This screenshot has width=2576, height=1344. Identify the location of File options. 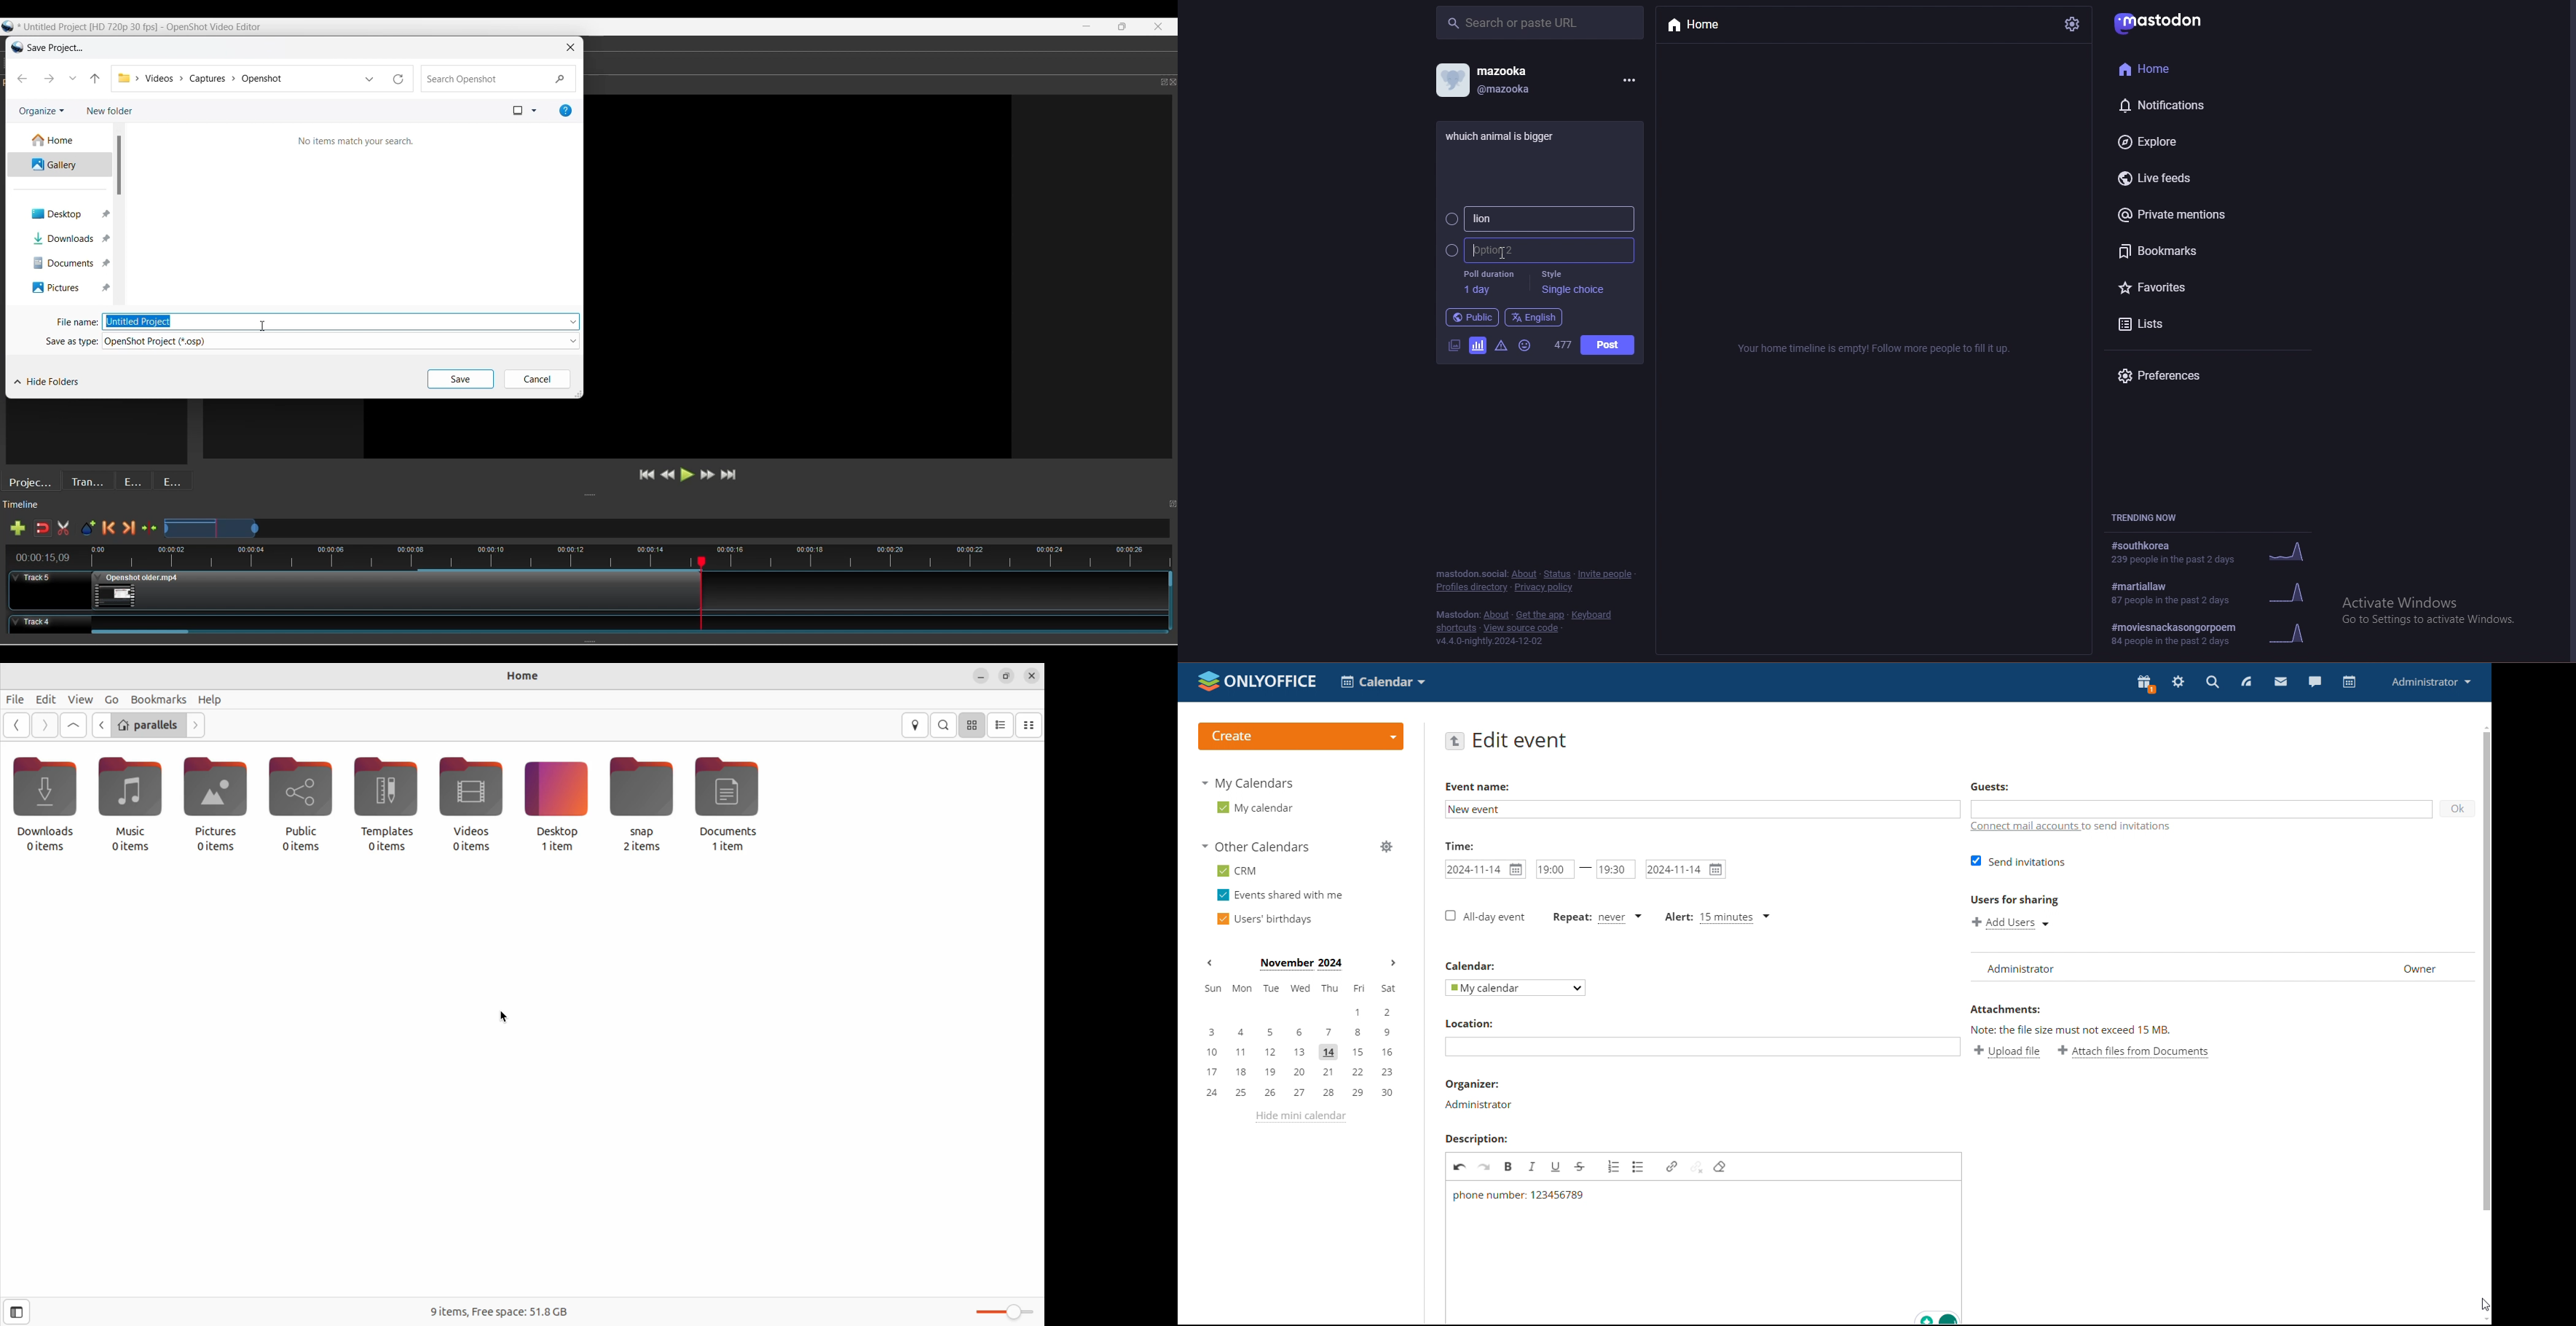
(574, 322).